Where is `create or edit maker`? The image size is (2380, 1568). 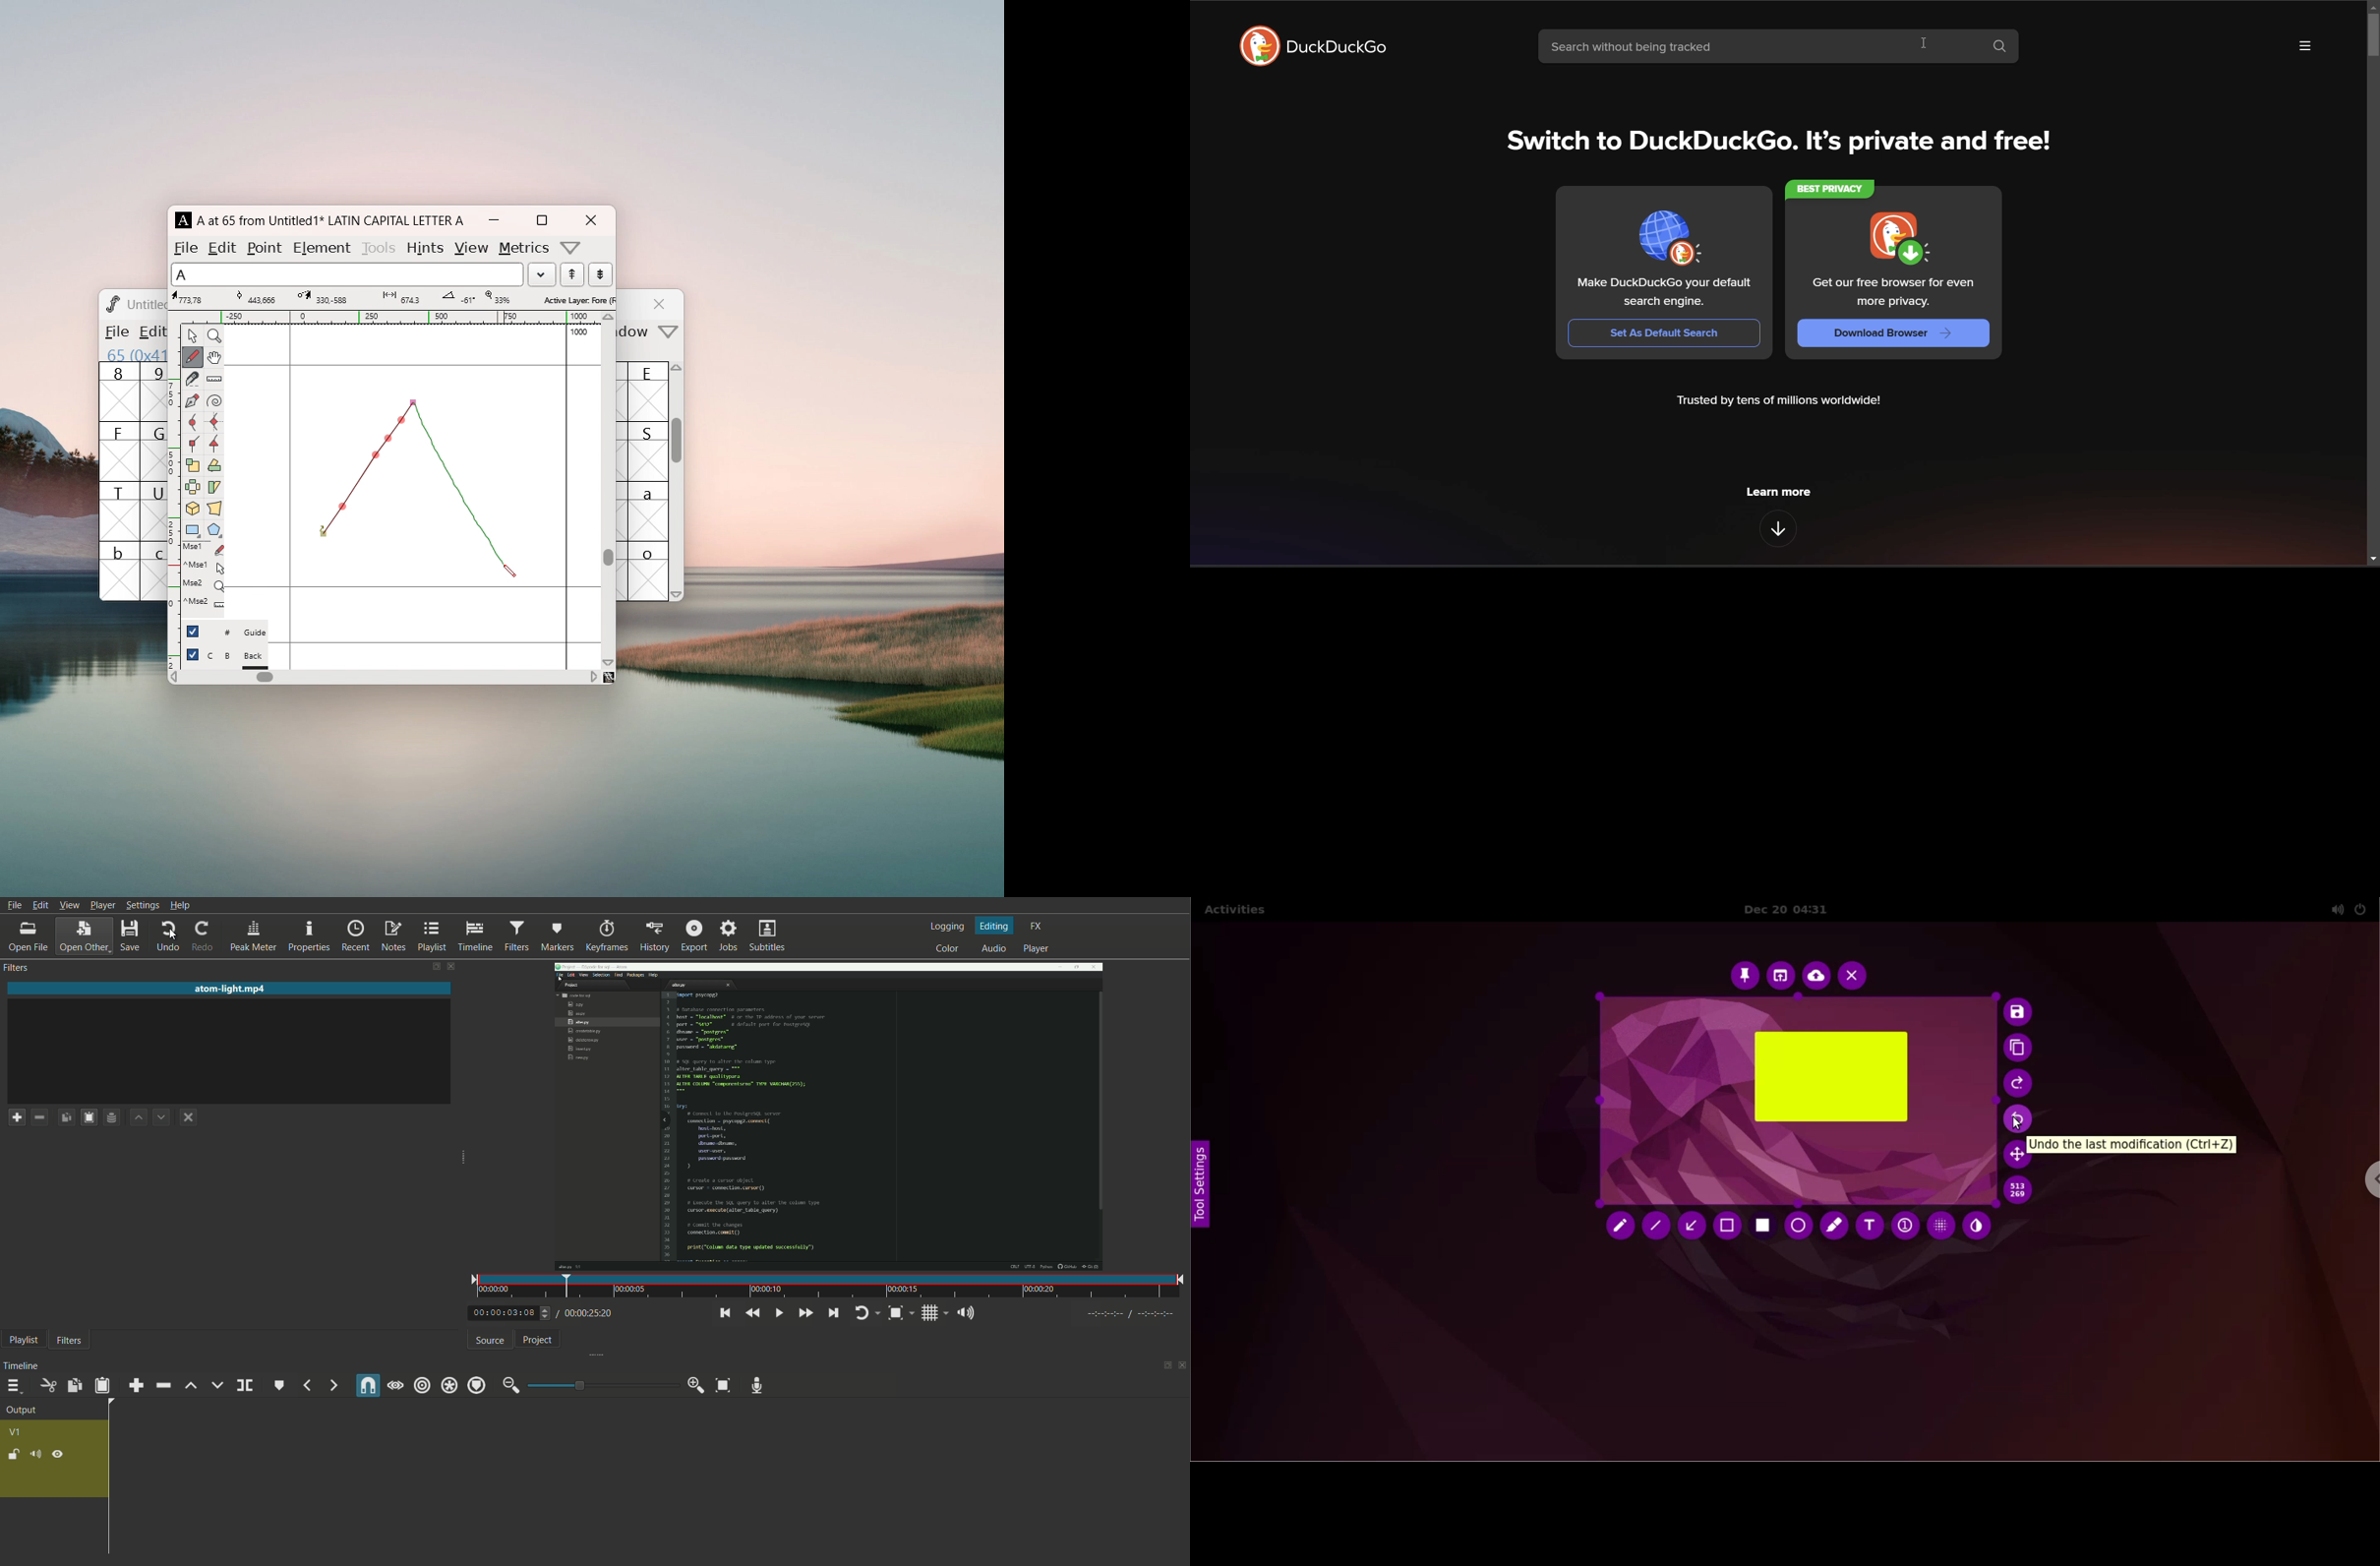 create or edit maker is located at coordinates (279, 1387).